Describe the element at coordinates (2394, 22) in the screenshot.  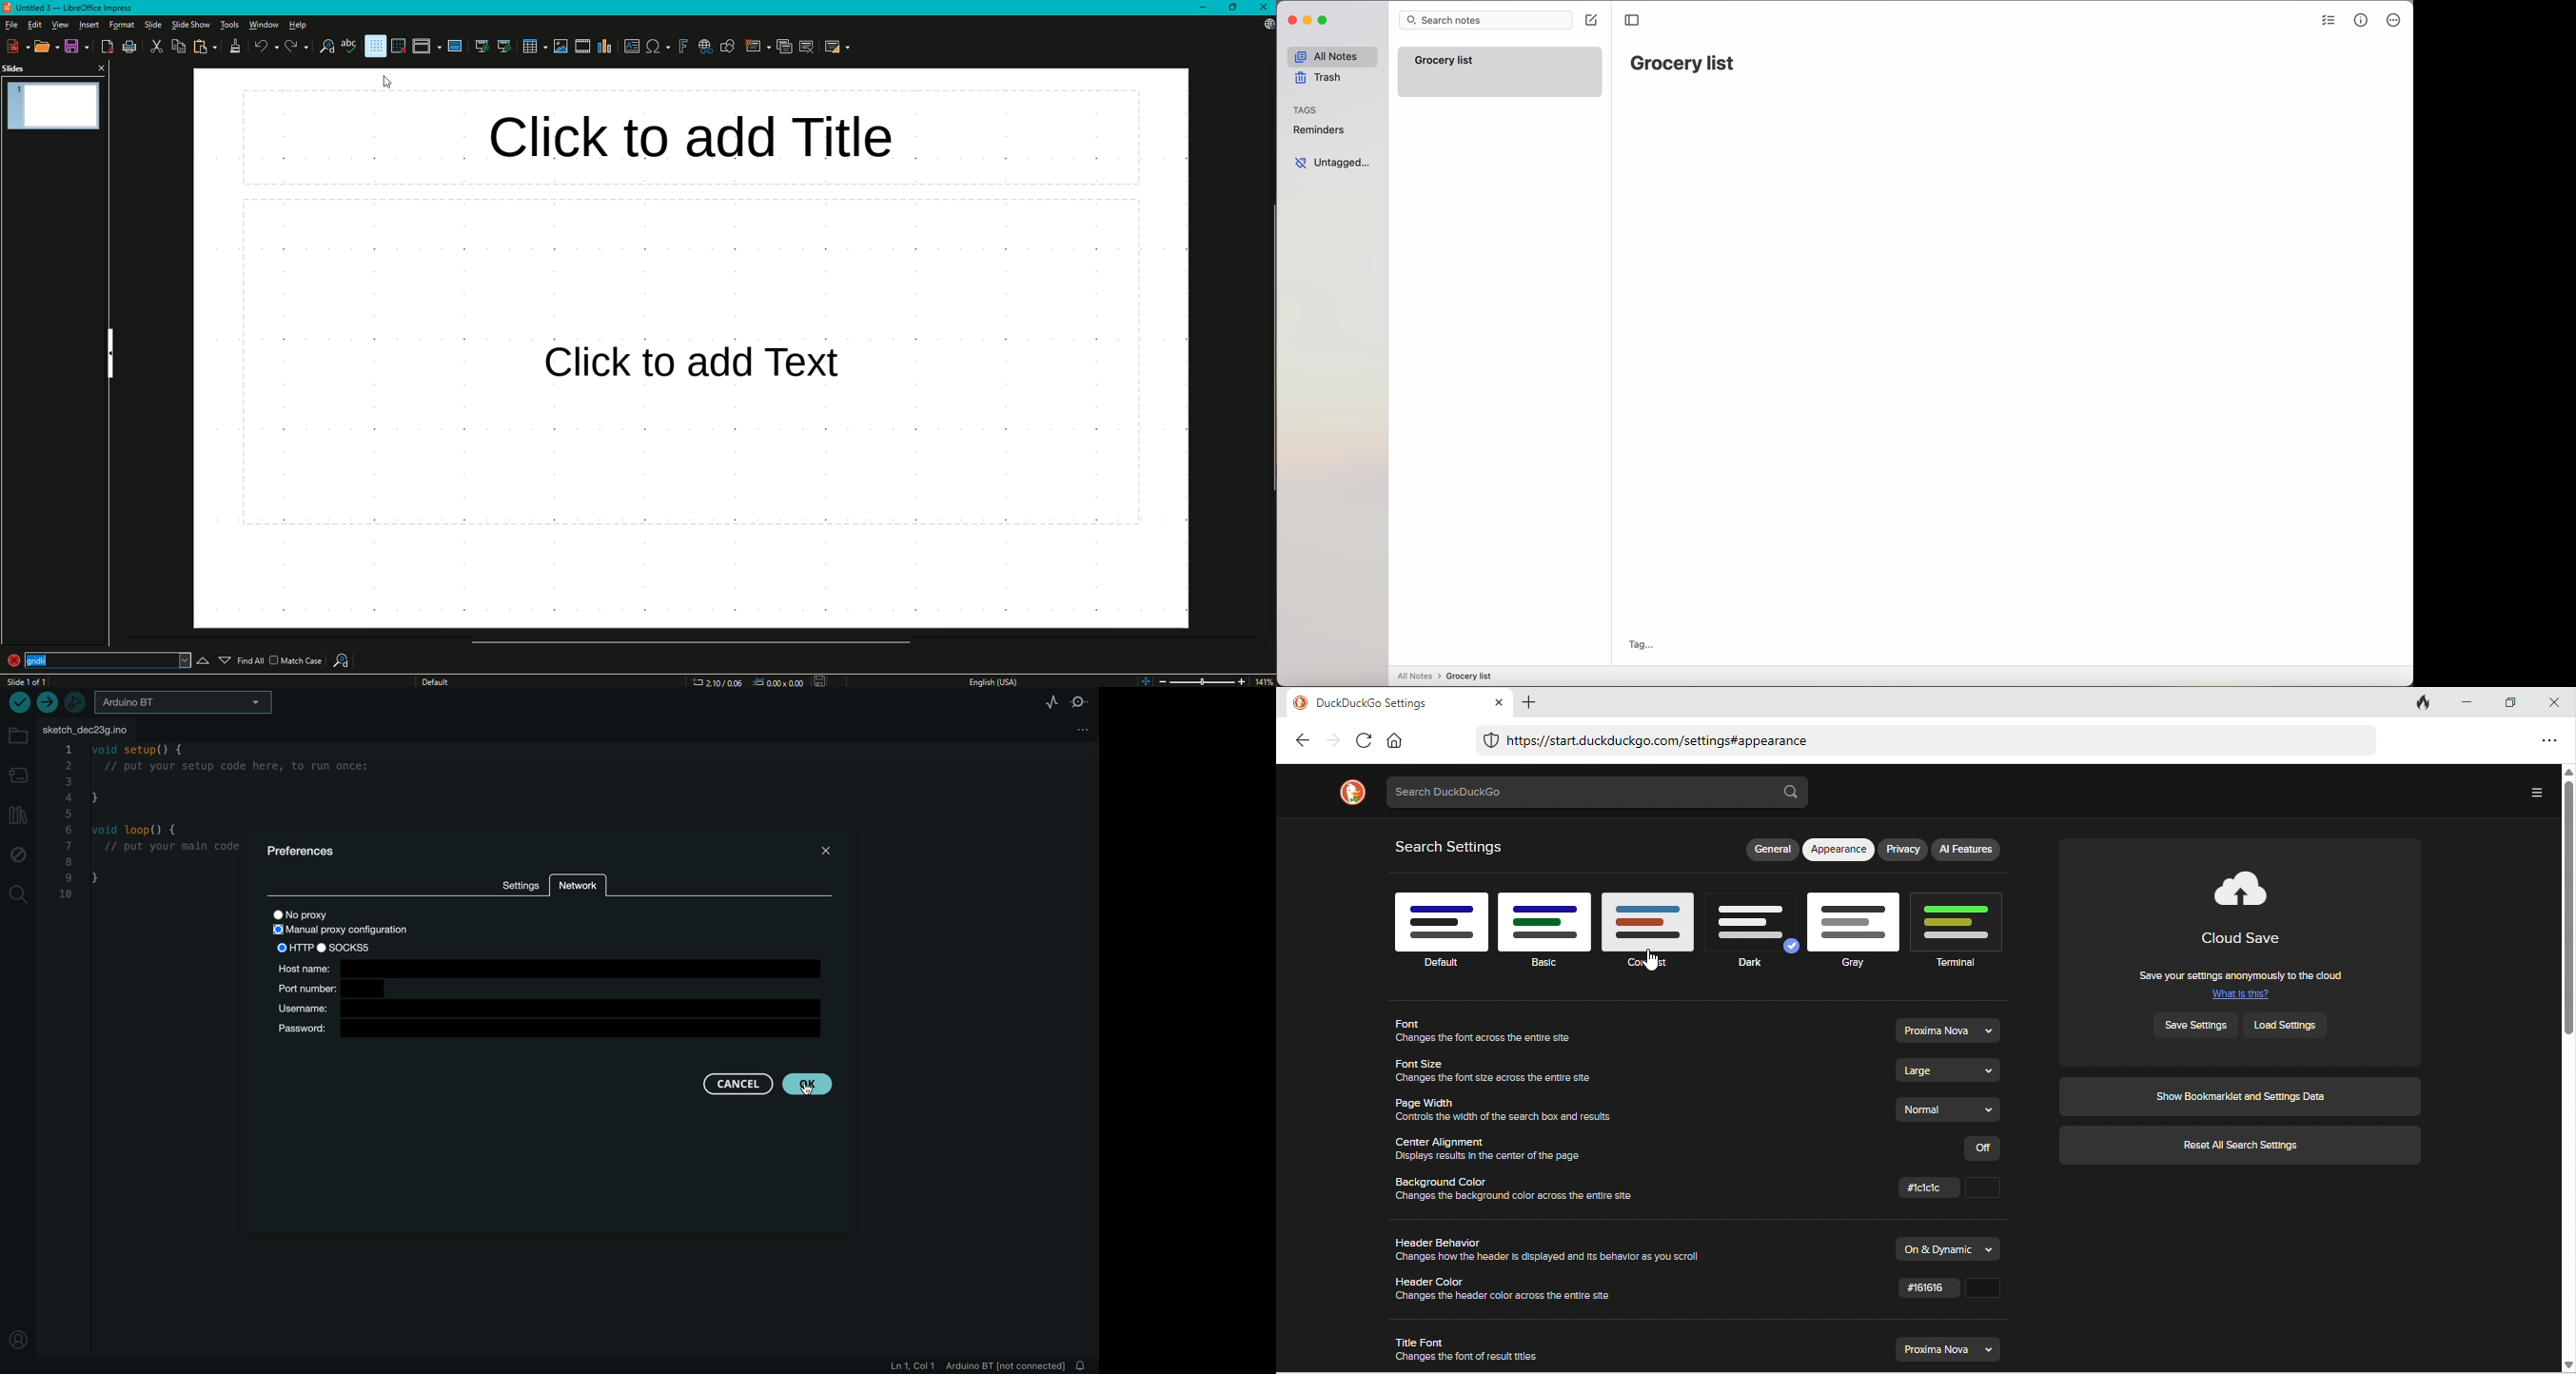
I see `more options` at that location.